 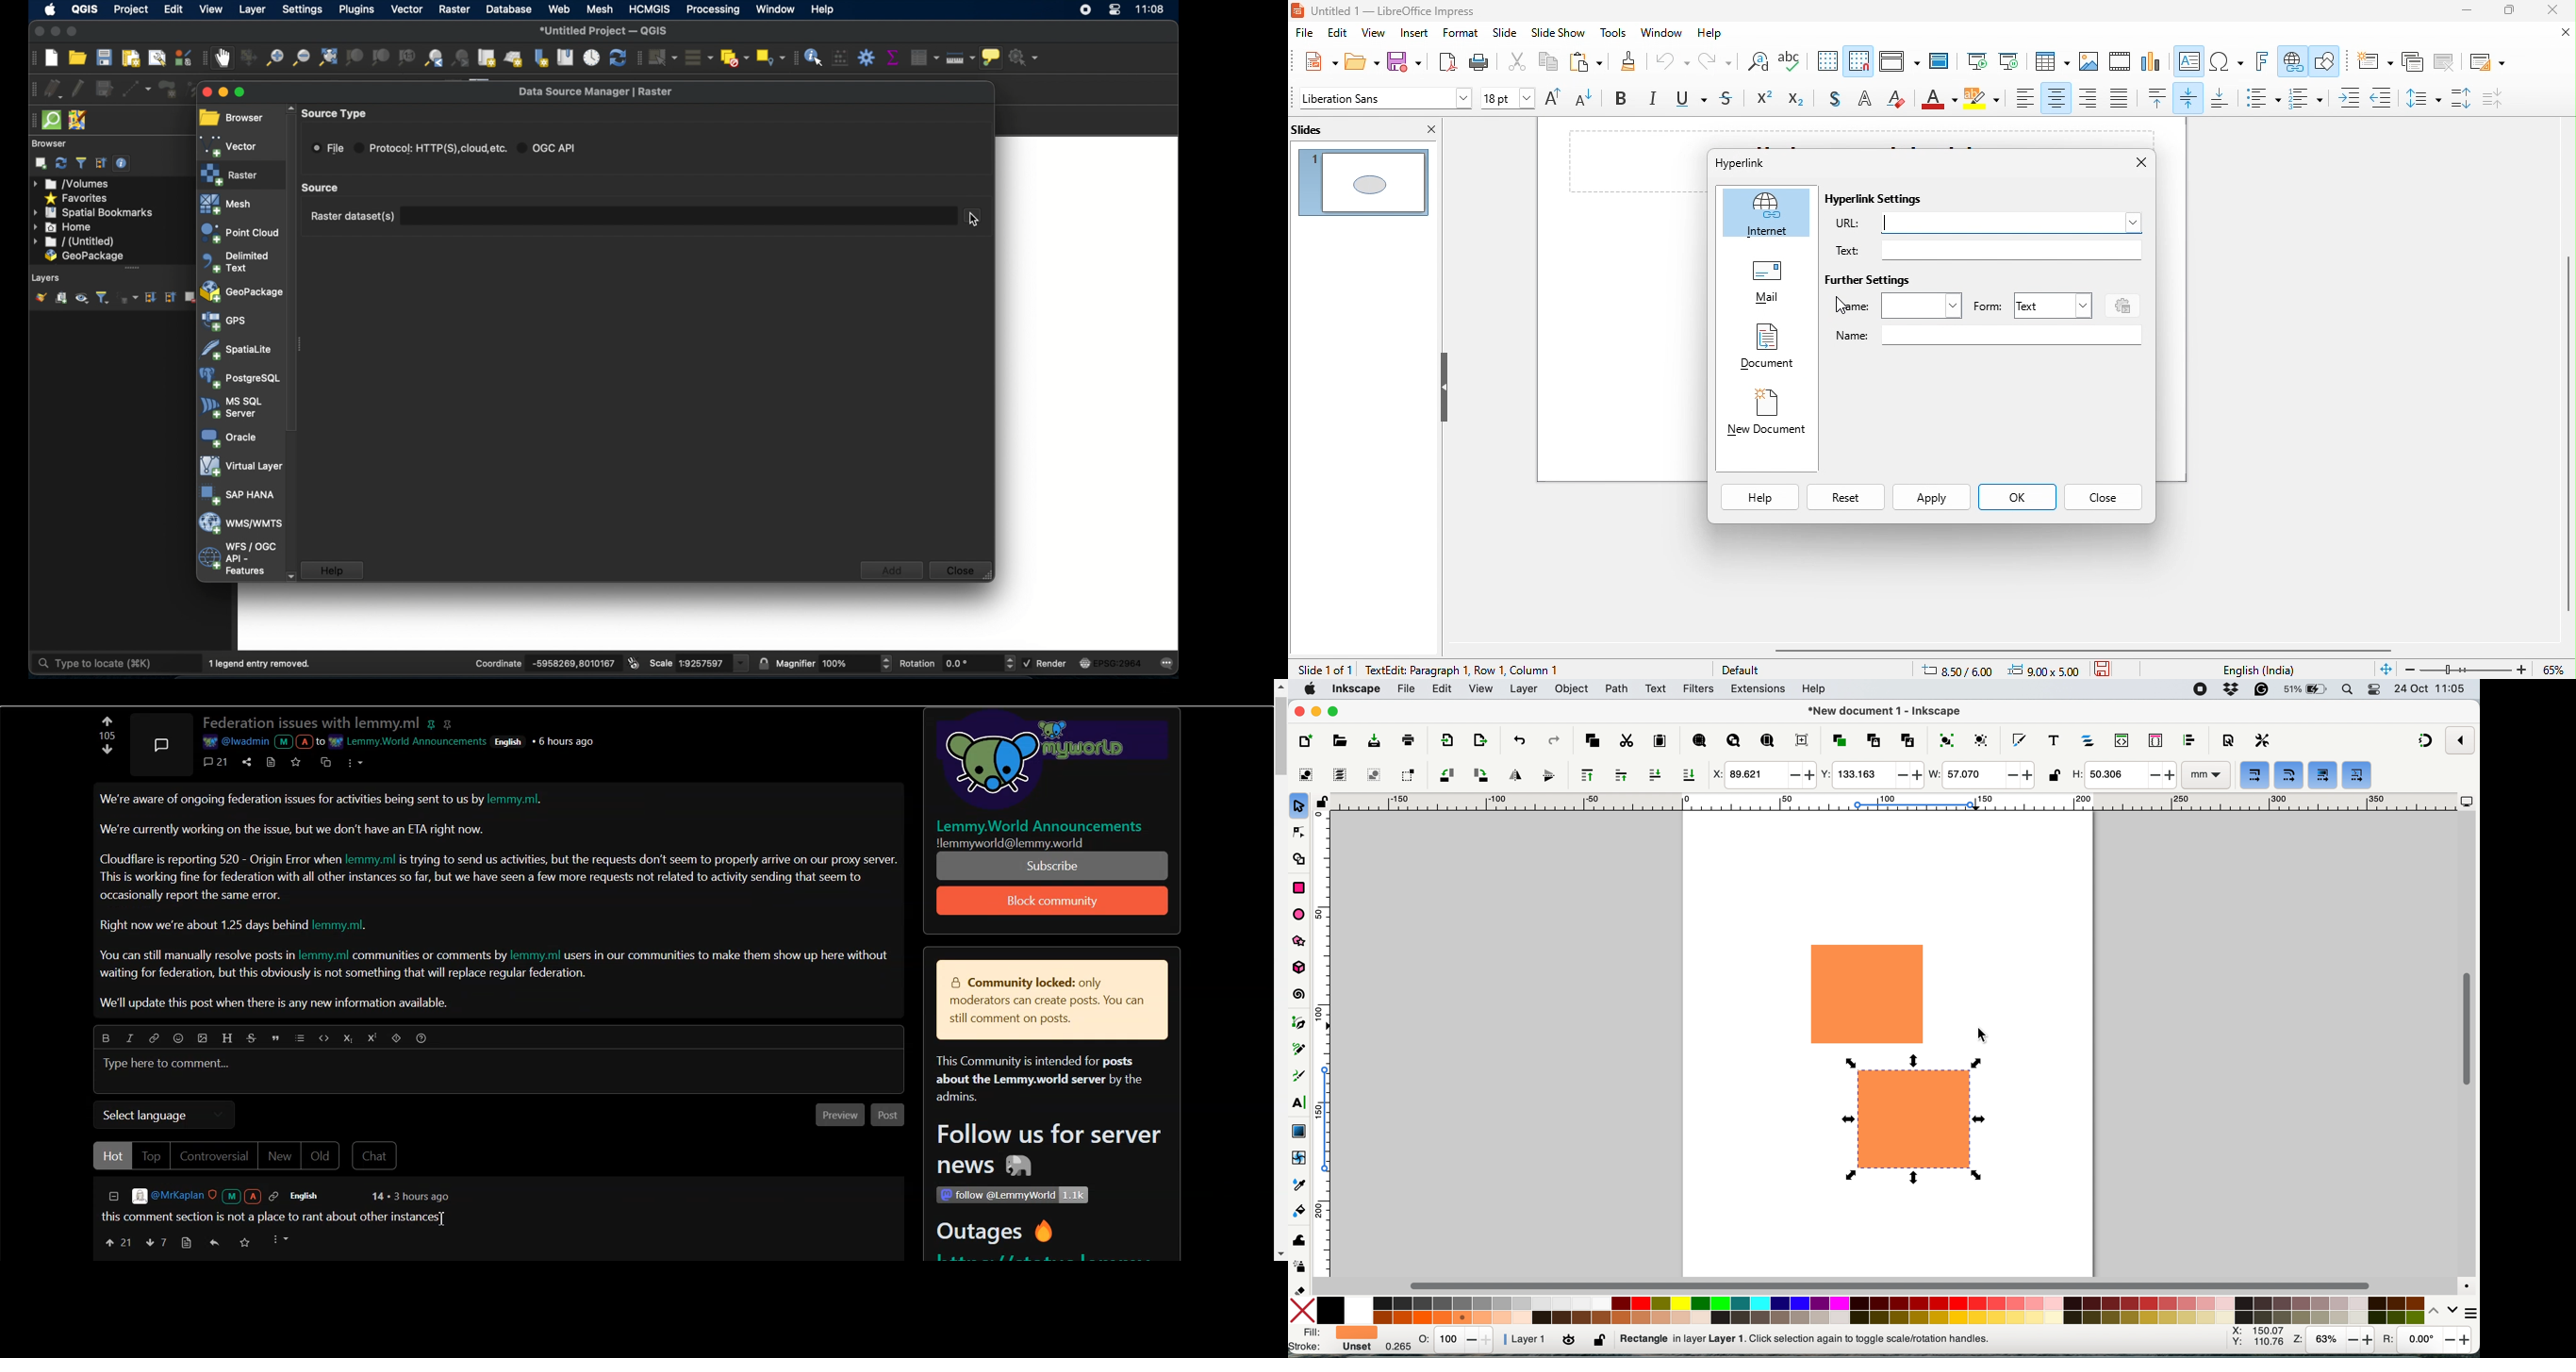 I want to click on path, so click(x=1617, y=689).